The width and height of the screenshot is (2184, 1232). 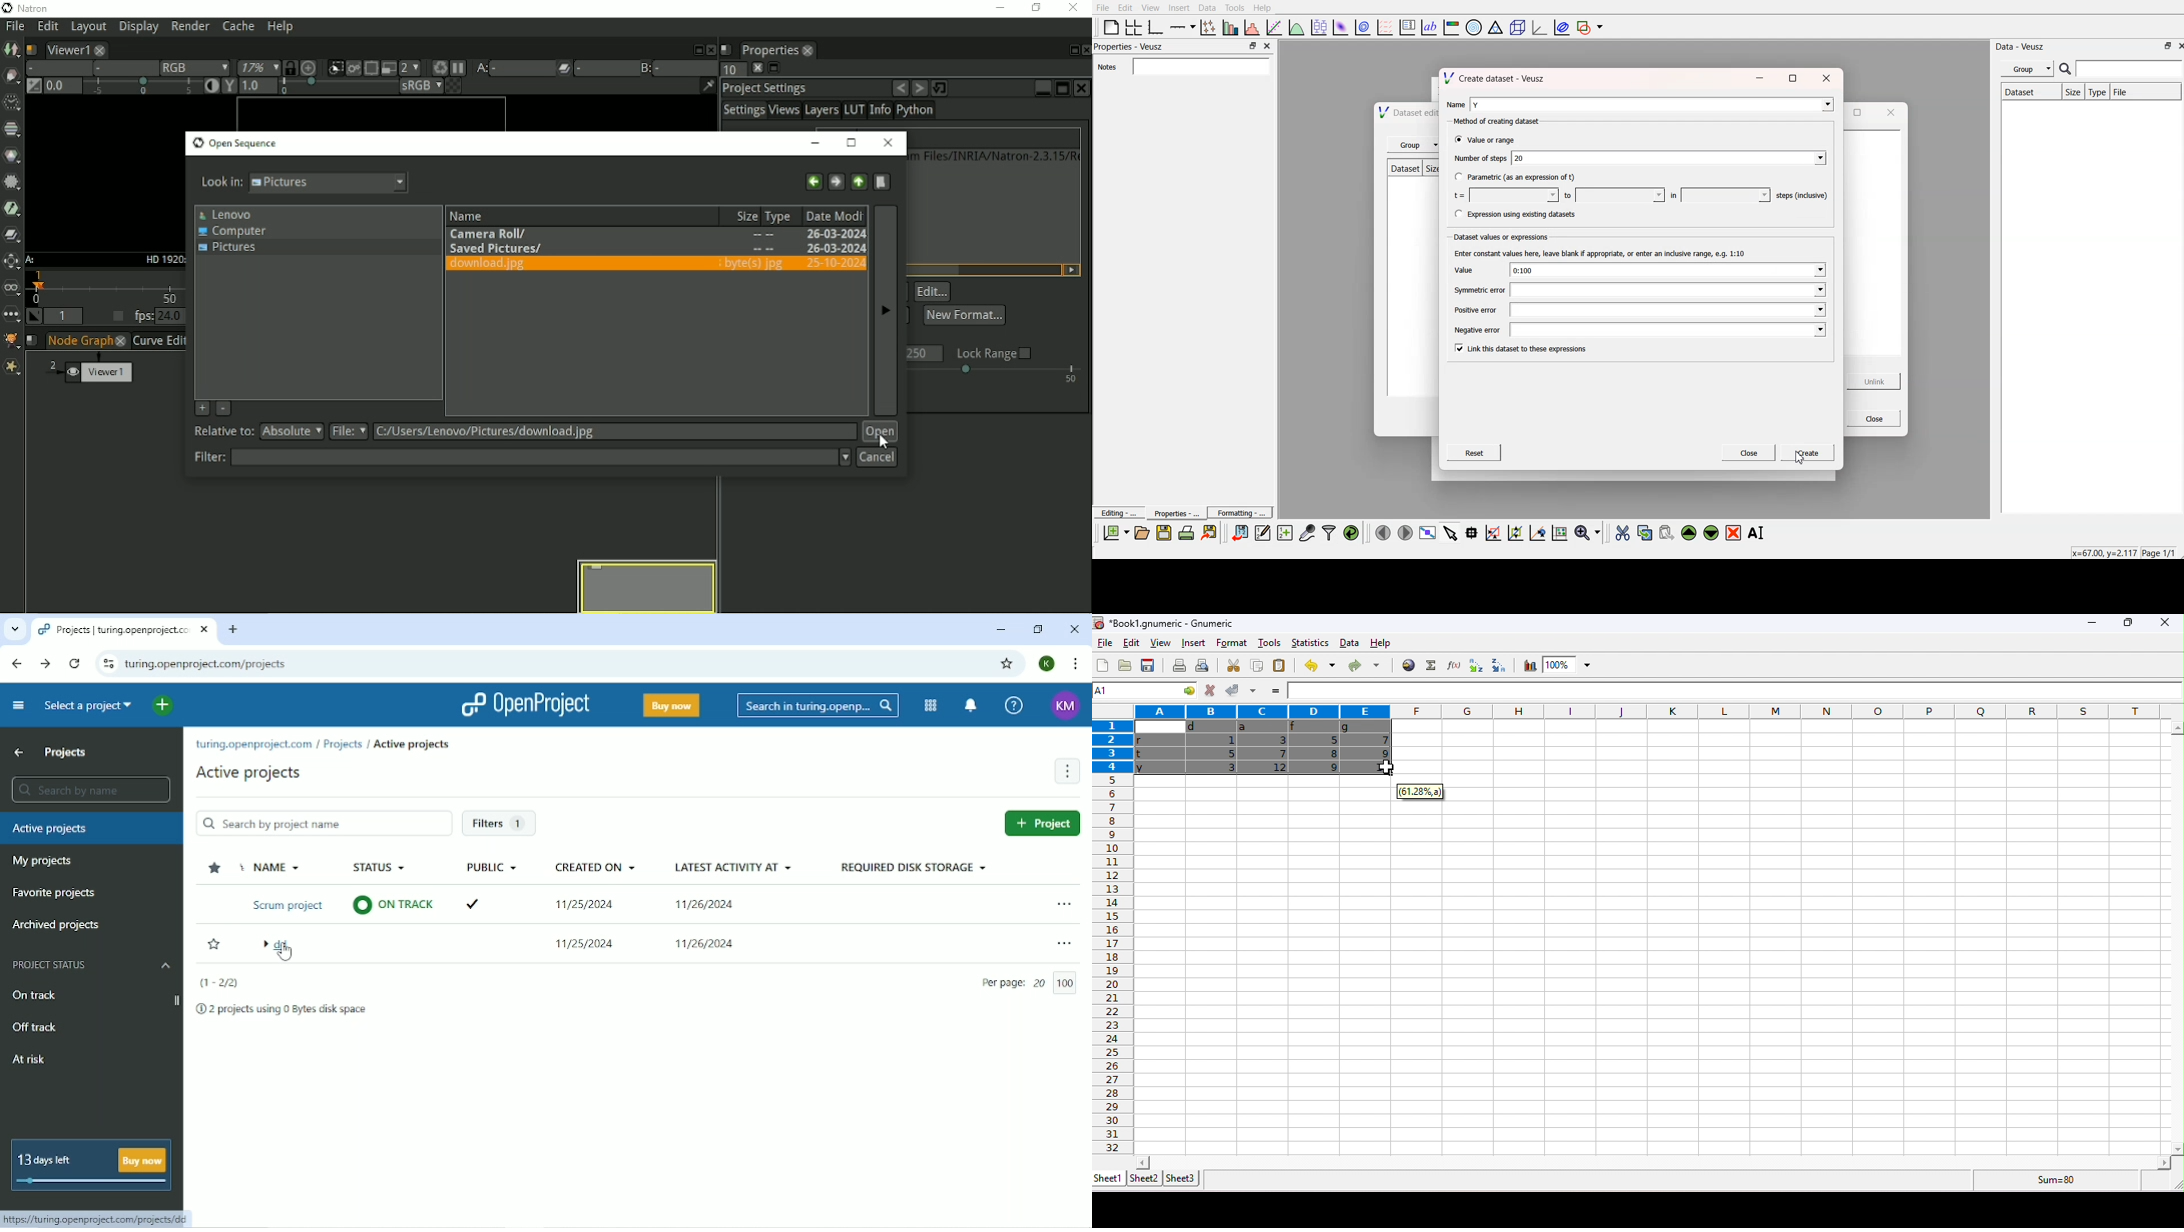 What do you see at coordinates (1115, 965) in the screenshot?
I see `row numbers` at bounding box center [1115, 965].